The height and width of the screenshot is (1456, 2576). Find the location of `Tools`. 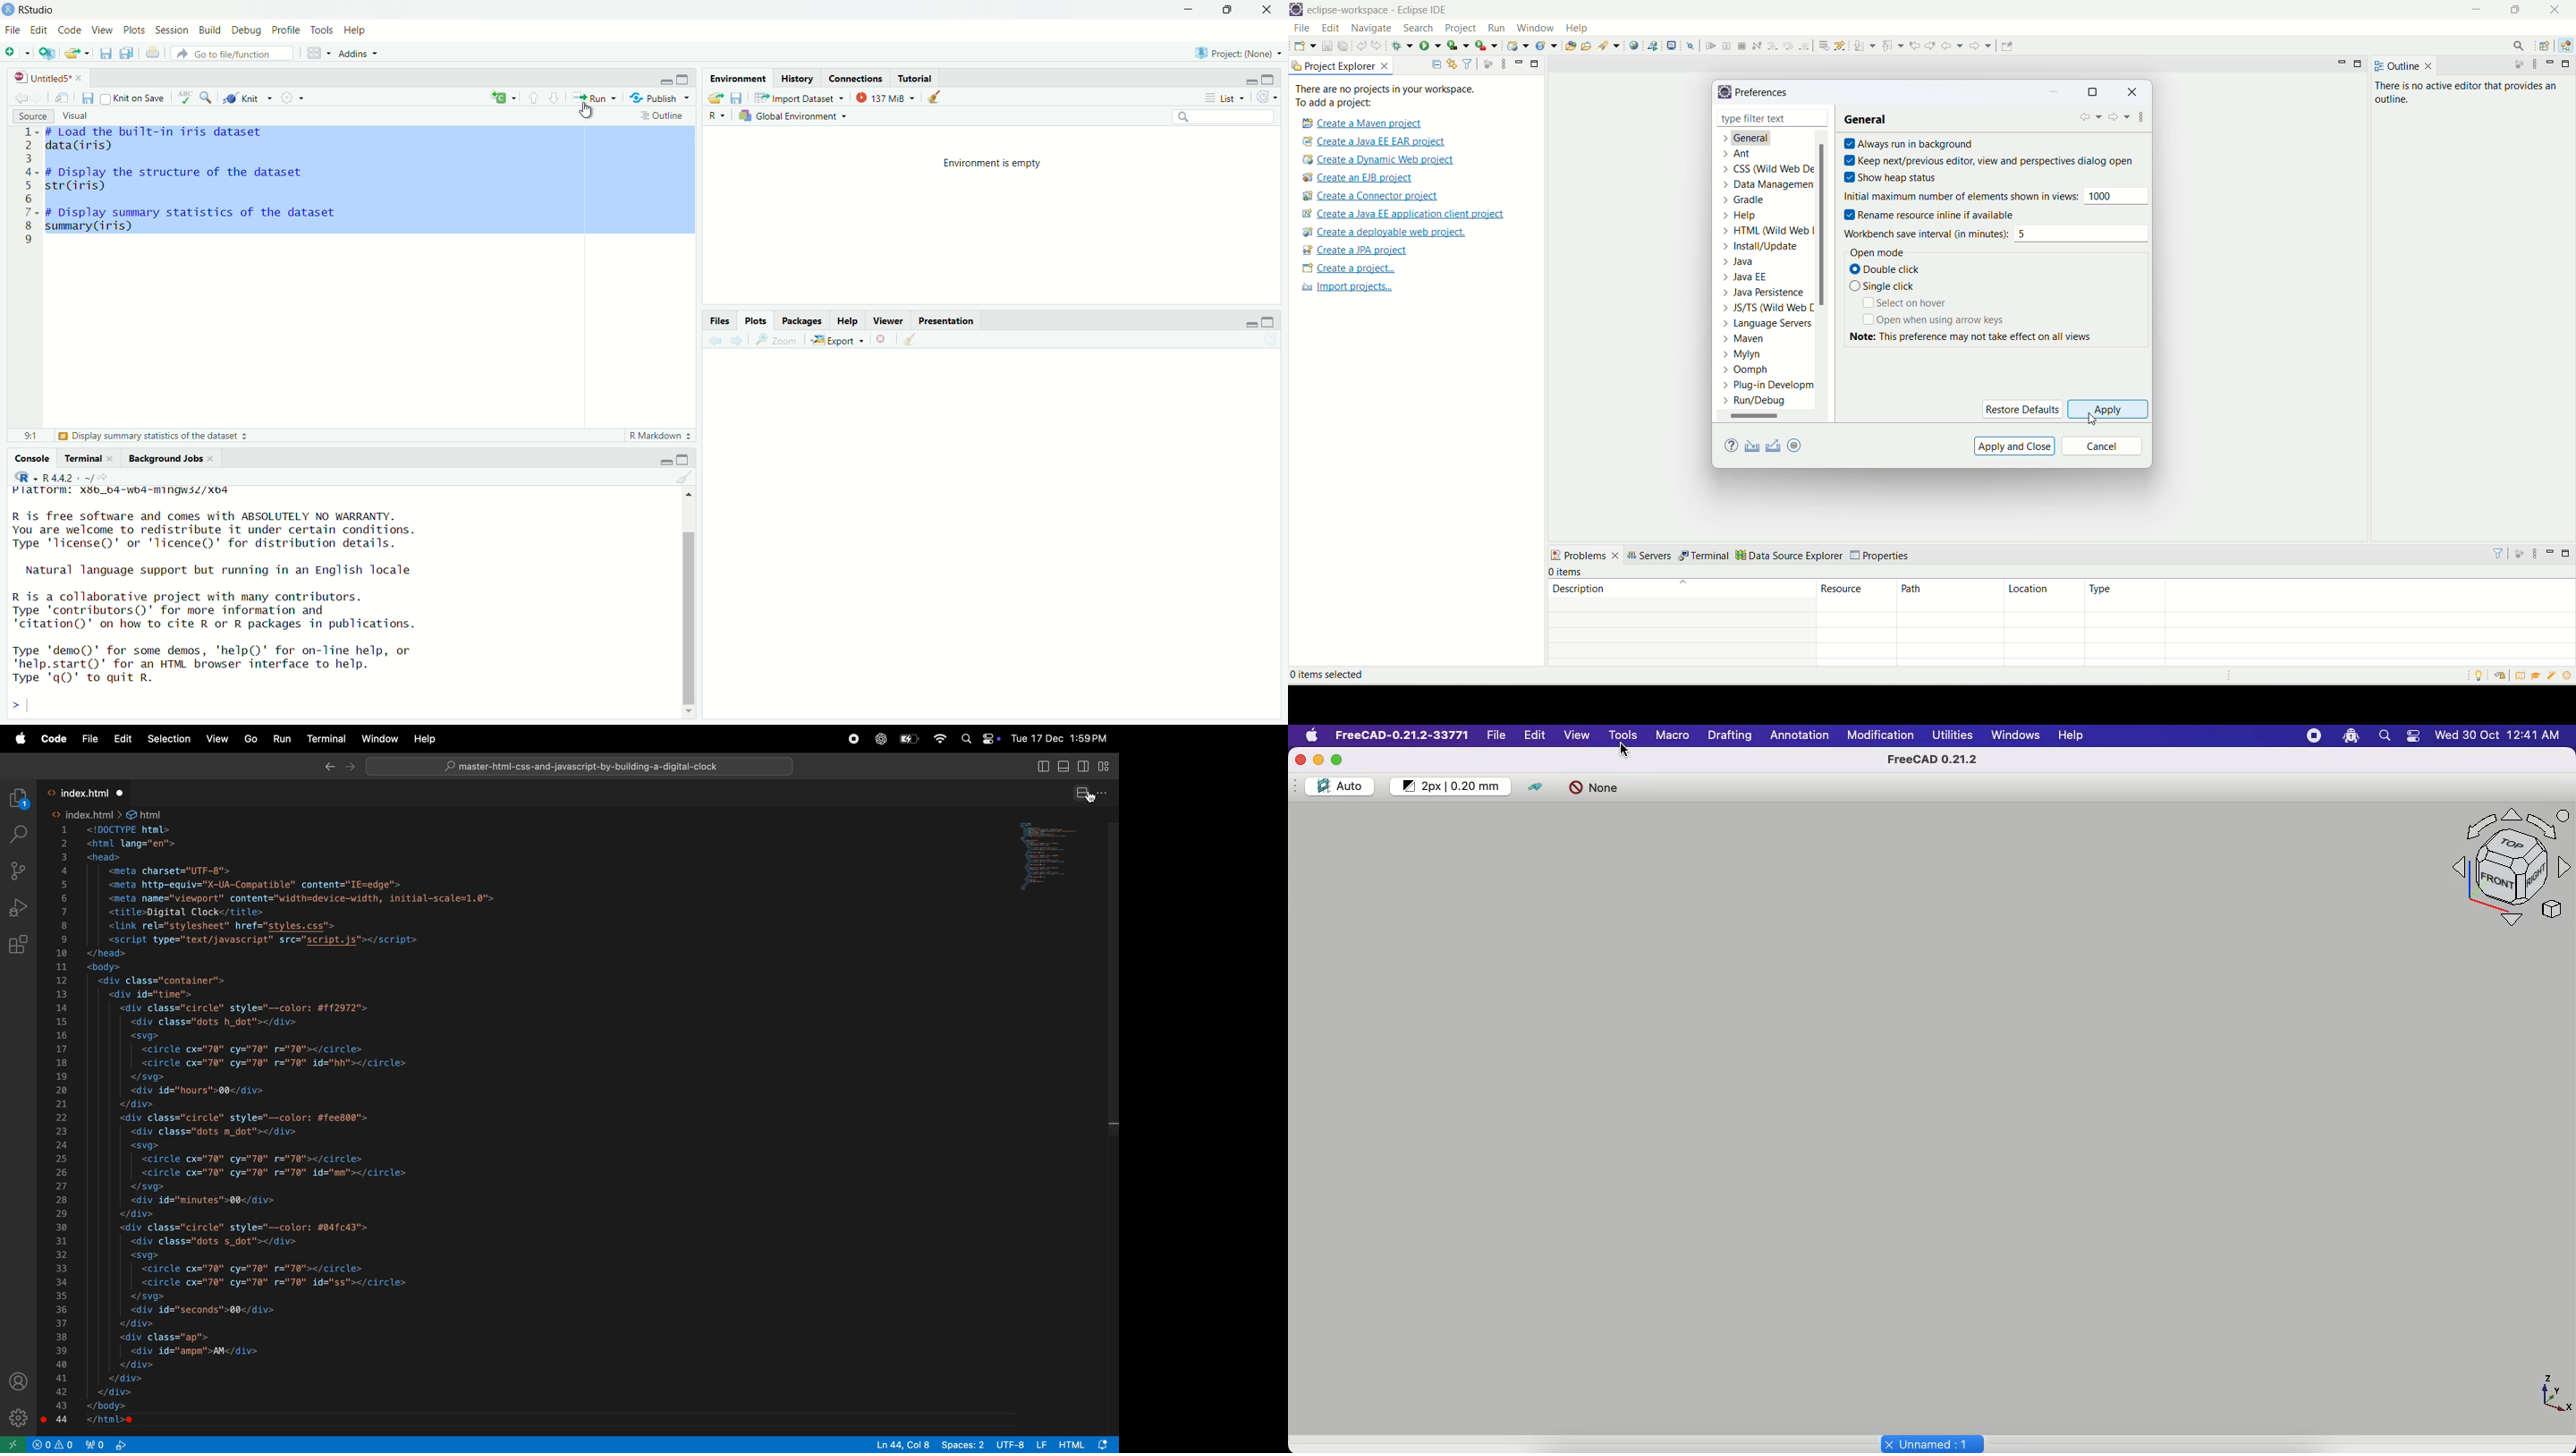

Tools is located at coordinates (323, 30).